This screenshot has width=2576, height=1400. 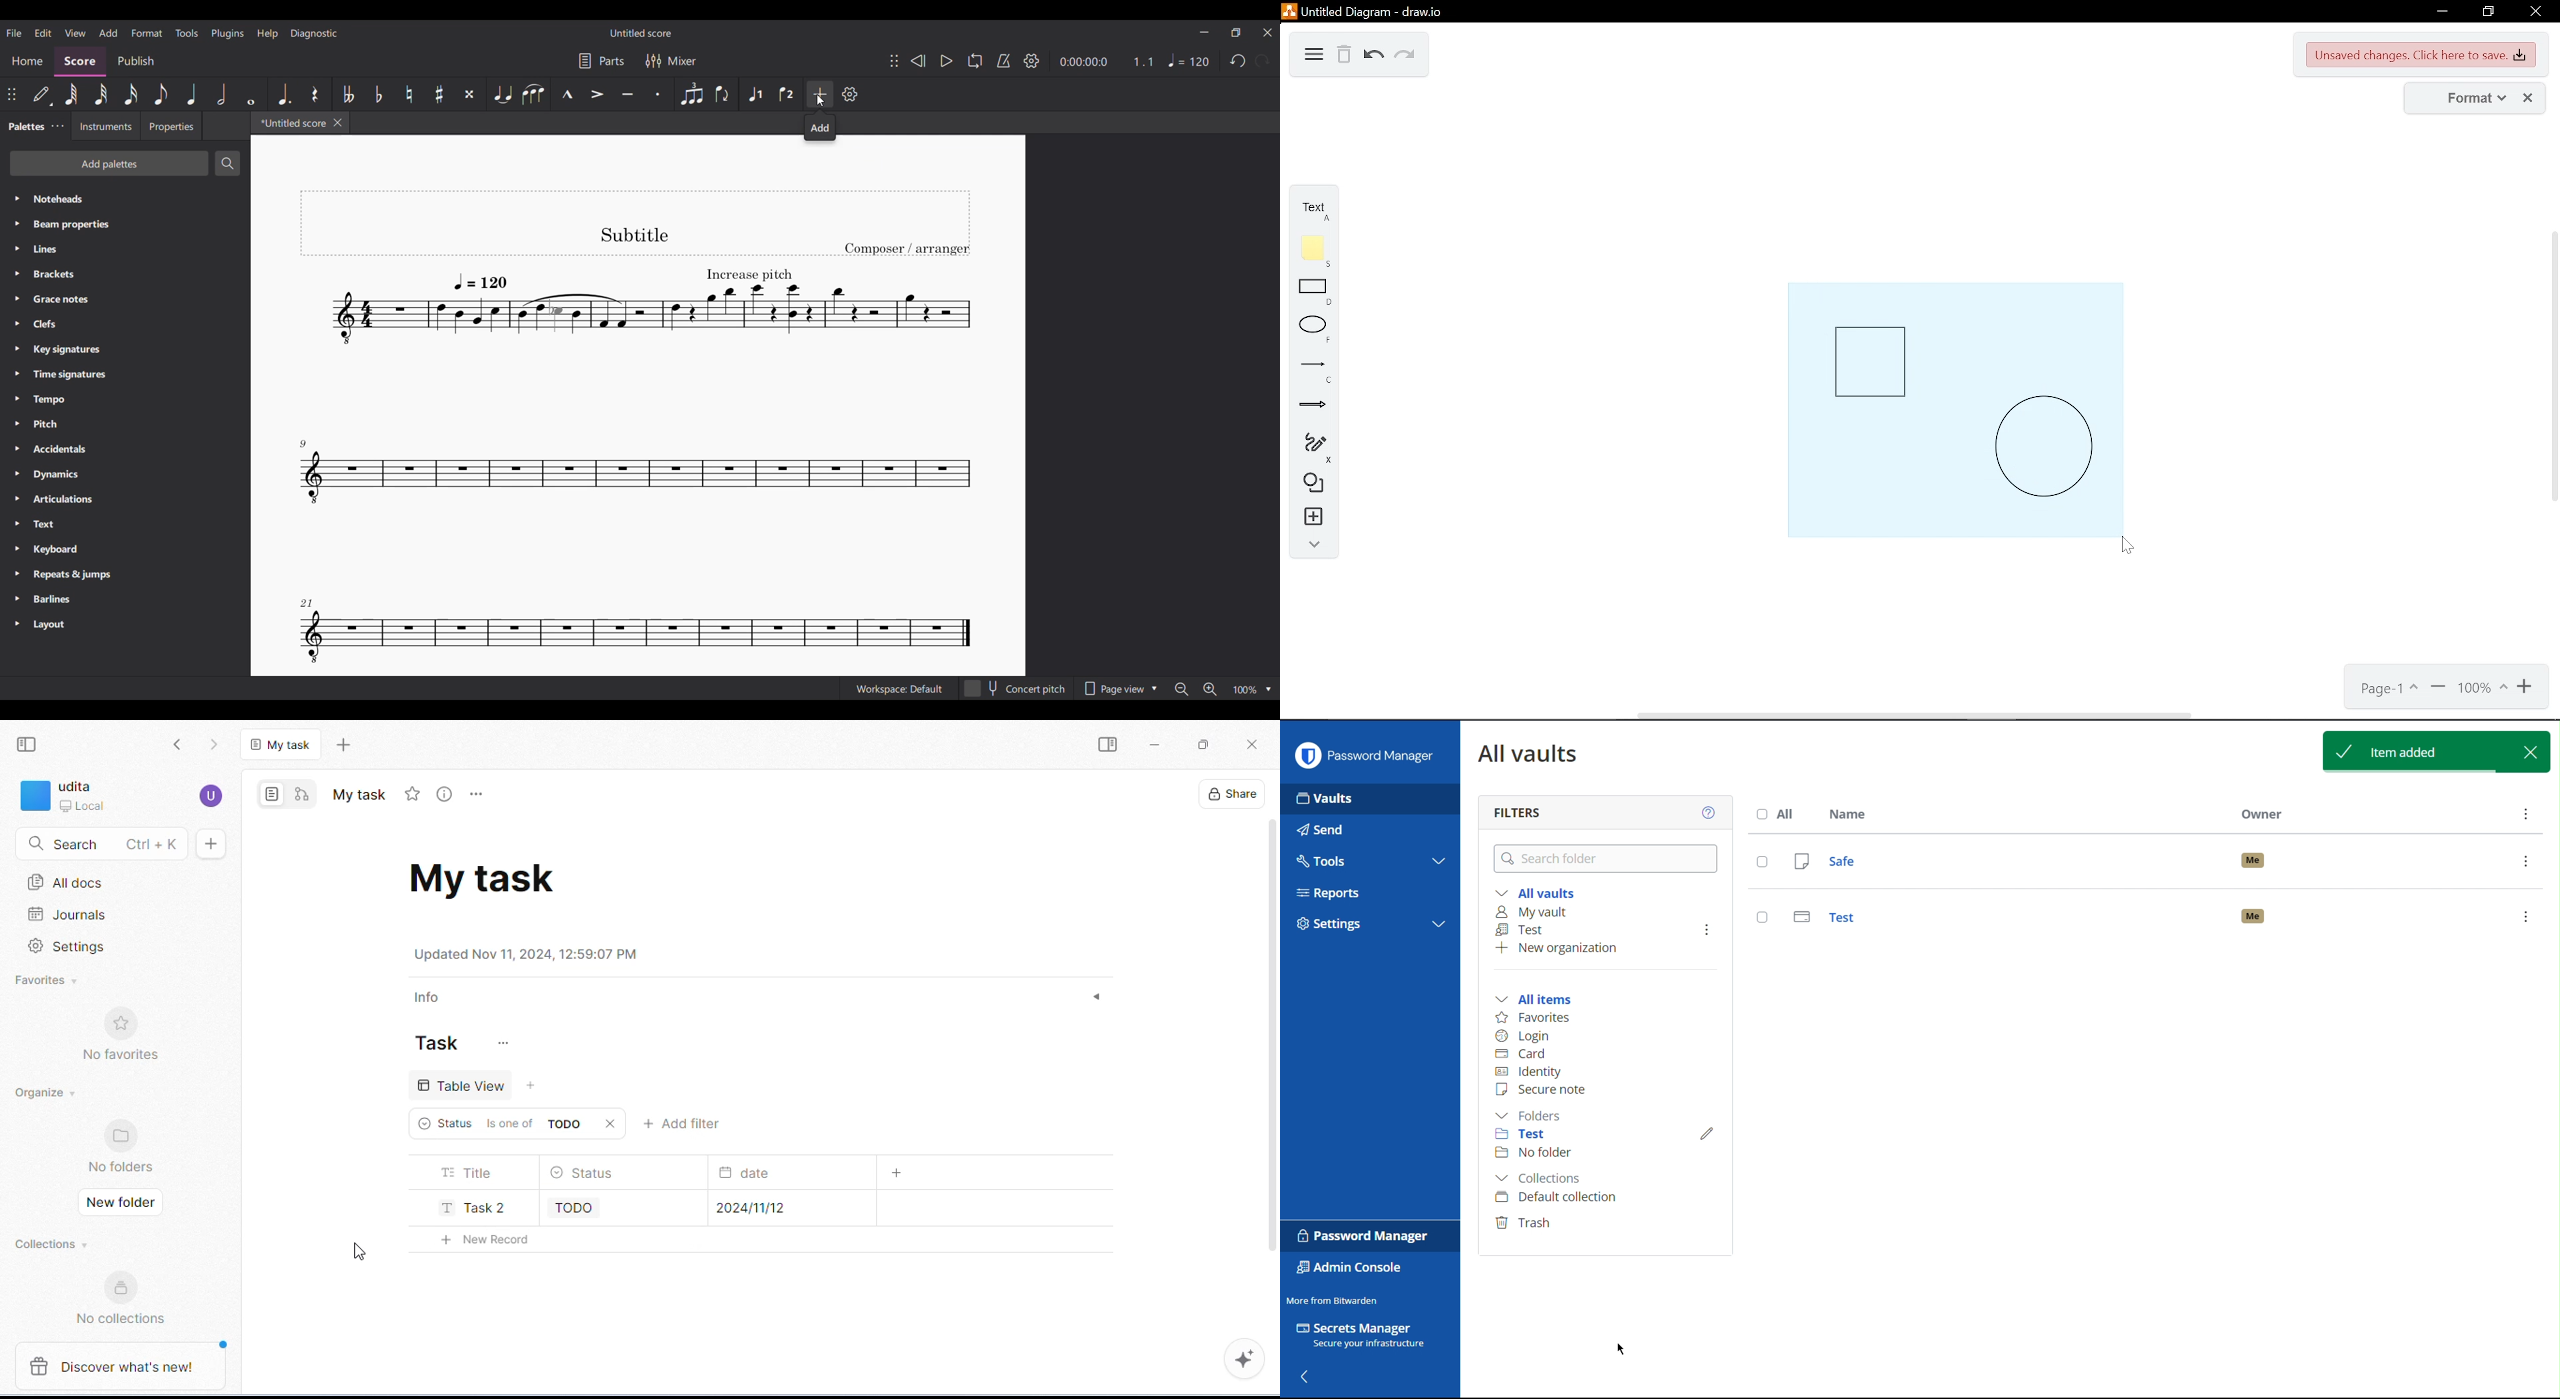 What do you see at coordinates (1310, 519) in the screenshot?
I see `insert` at bounding box center [1310, 519].